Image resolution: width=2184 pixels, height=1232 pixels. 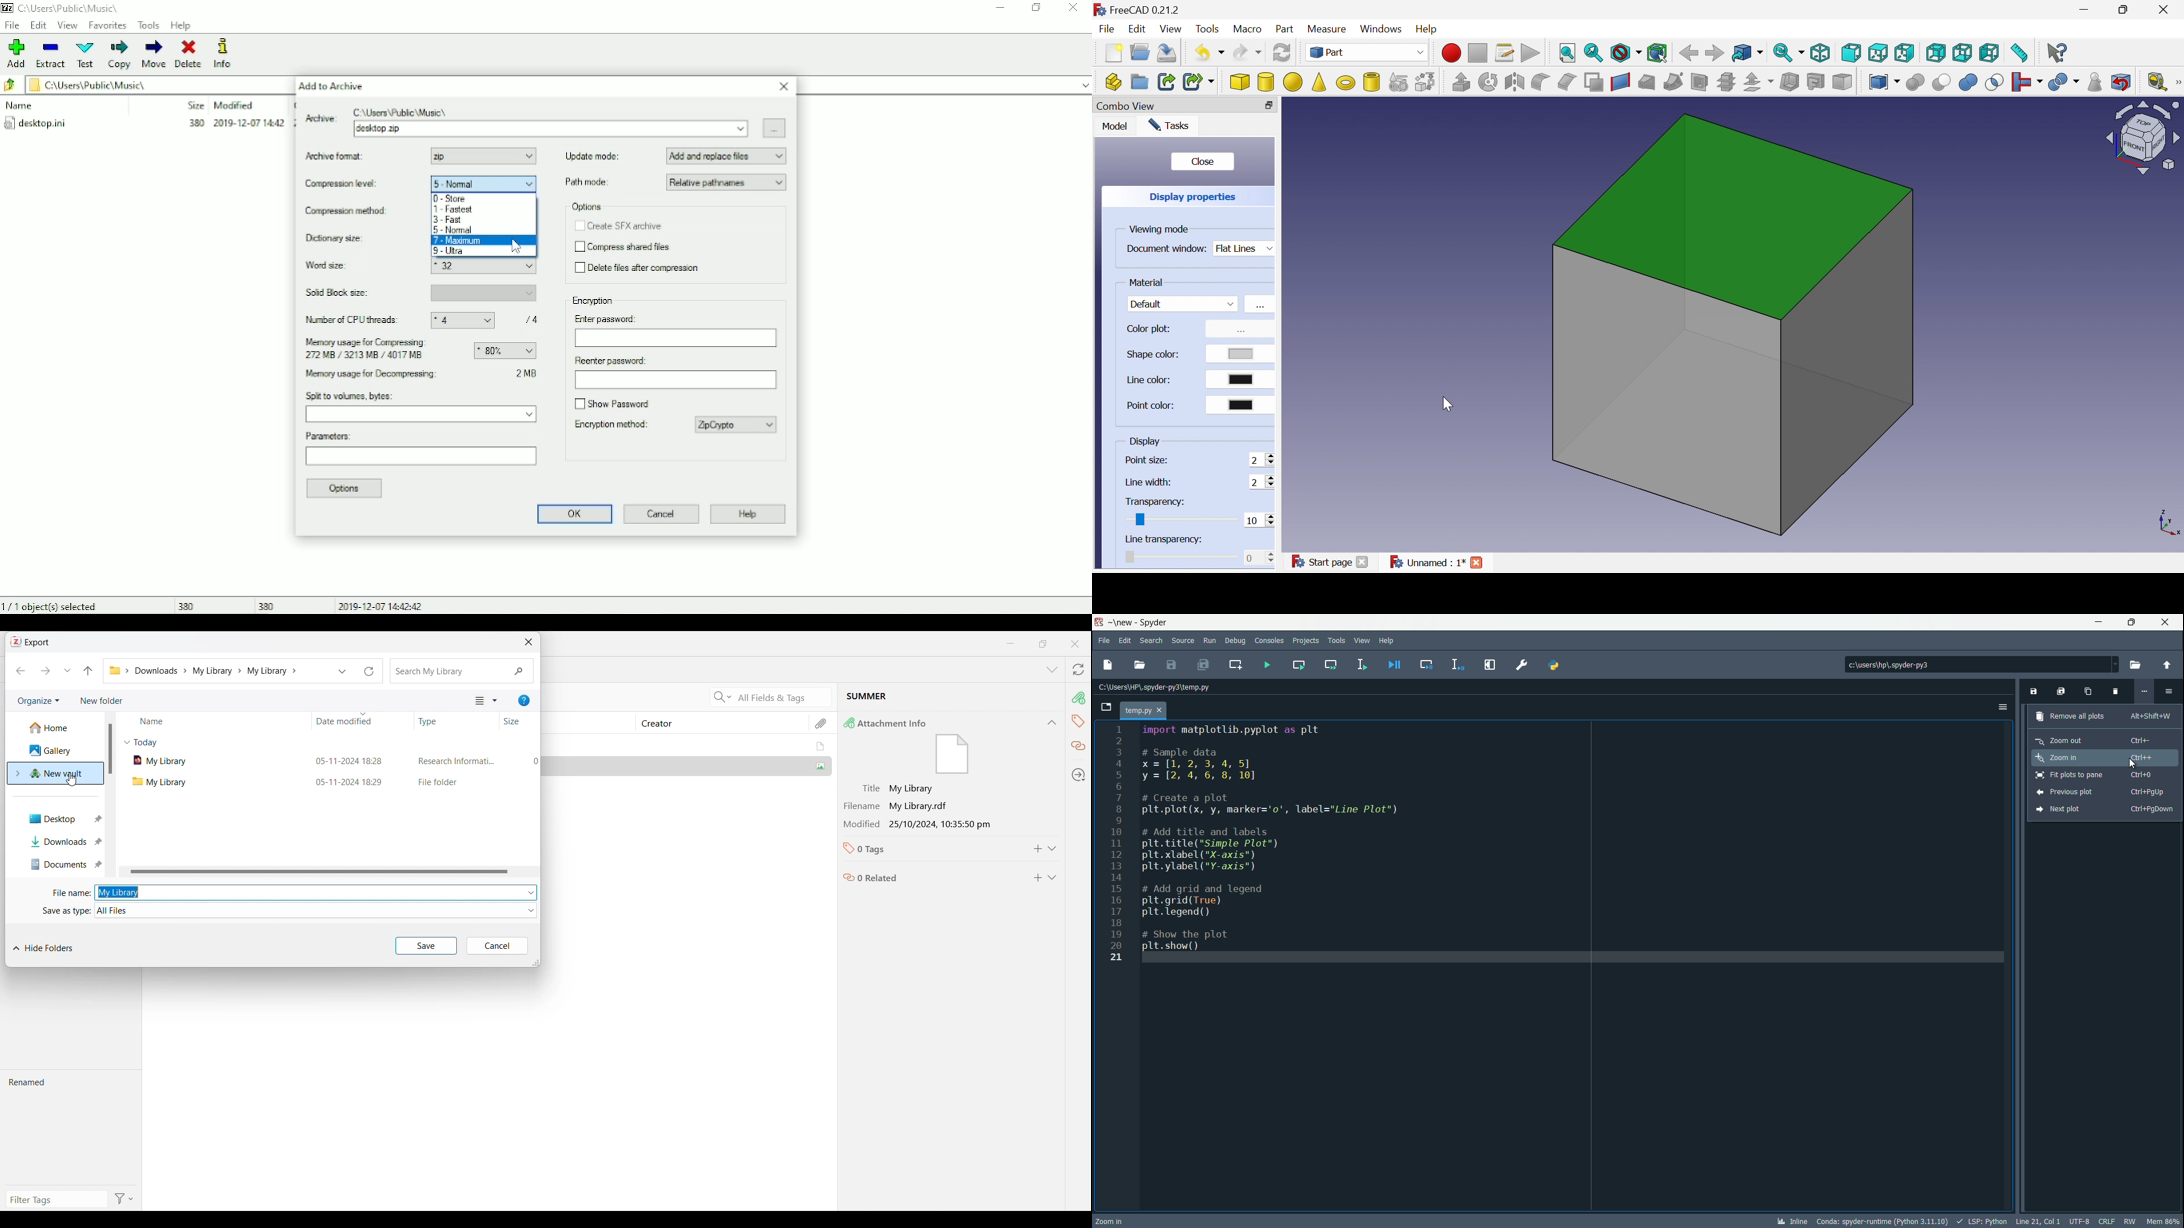 What do you see at coordinates (689, 746) in the screenshot?
I see `My Library` at bounding box center [689, 746].